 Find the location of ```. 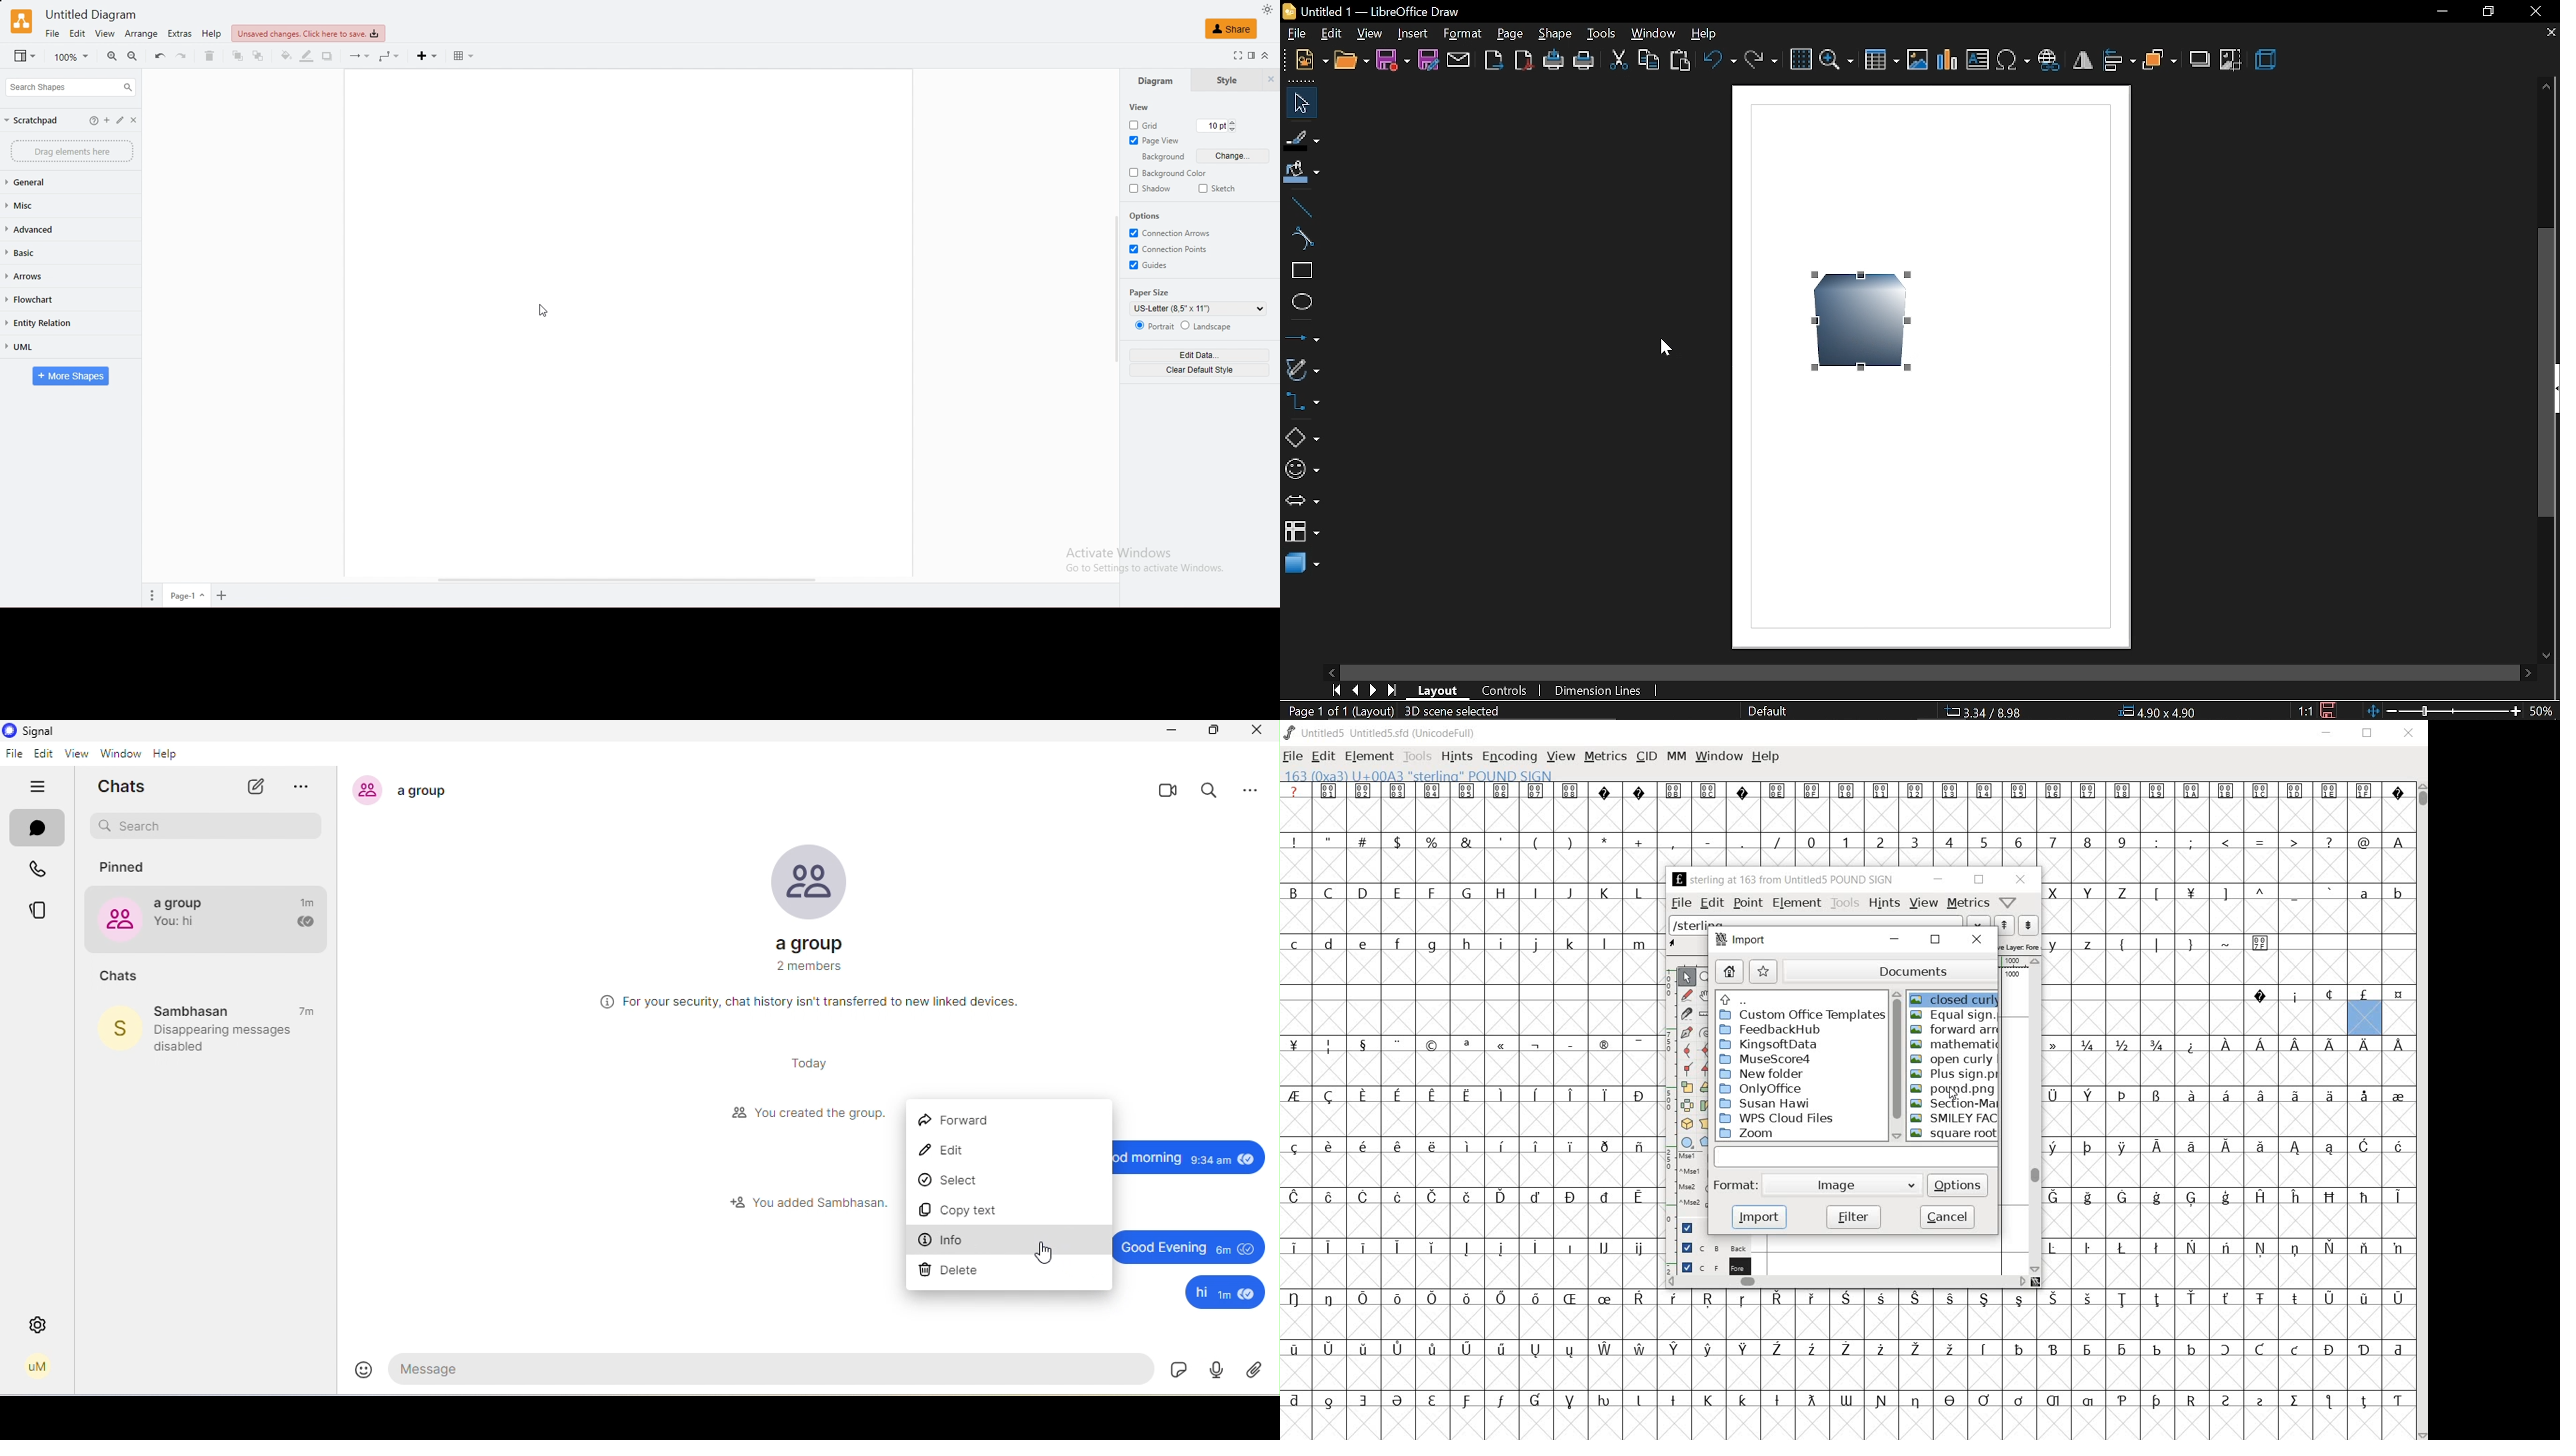

` is located at coordinates (2328, 893).